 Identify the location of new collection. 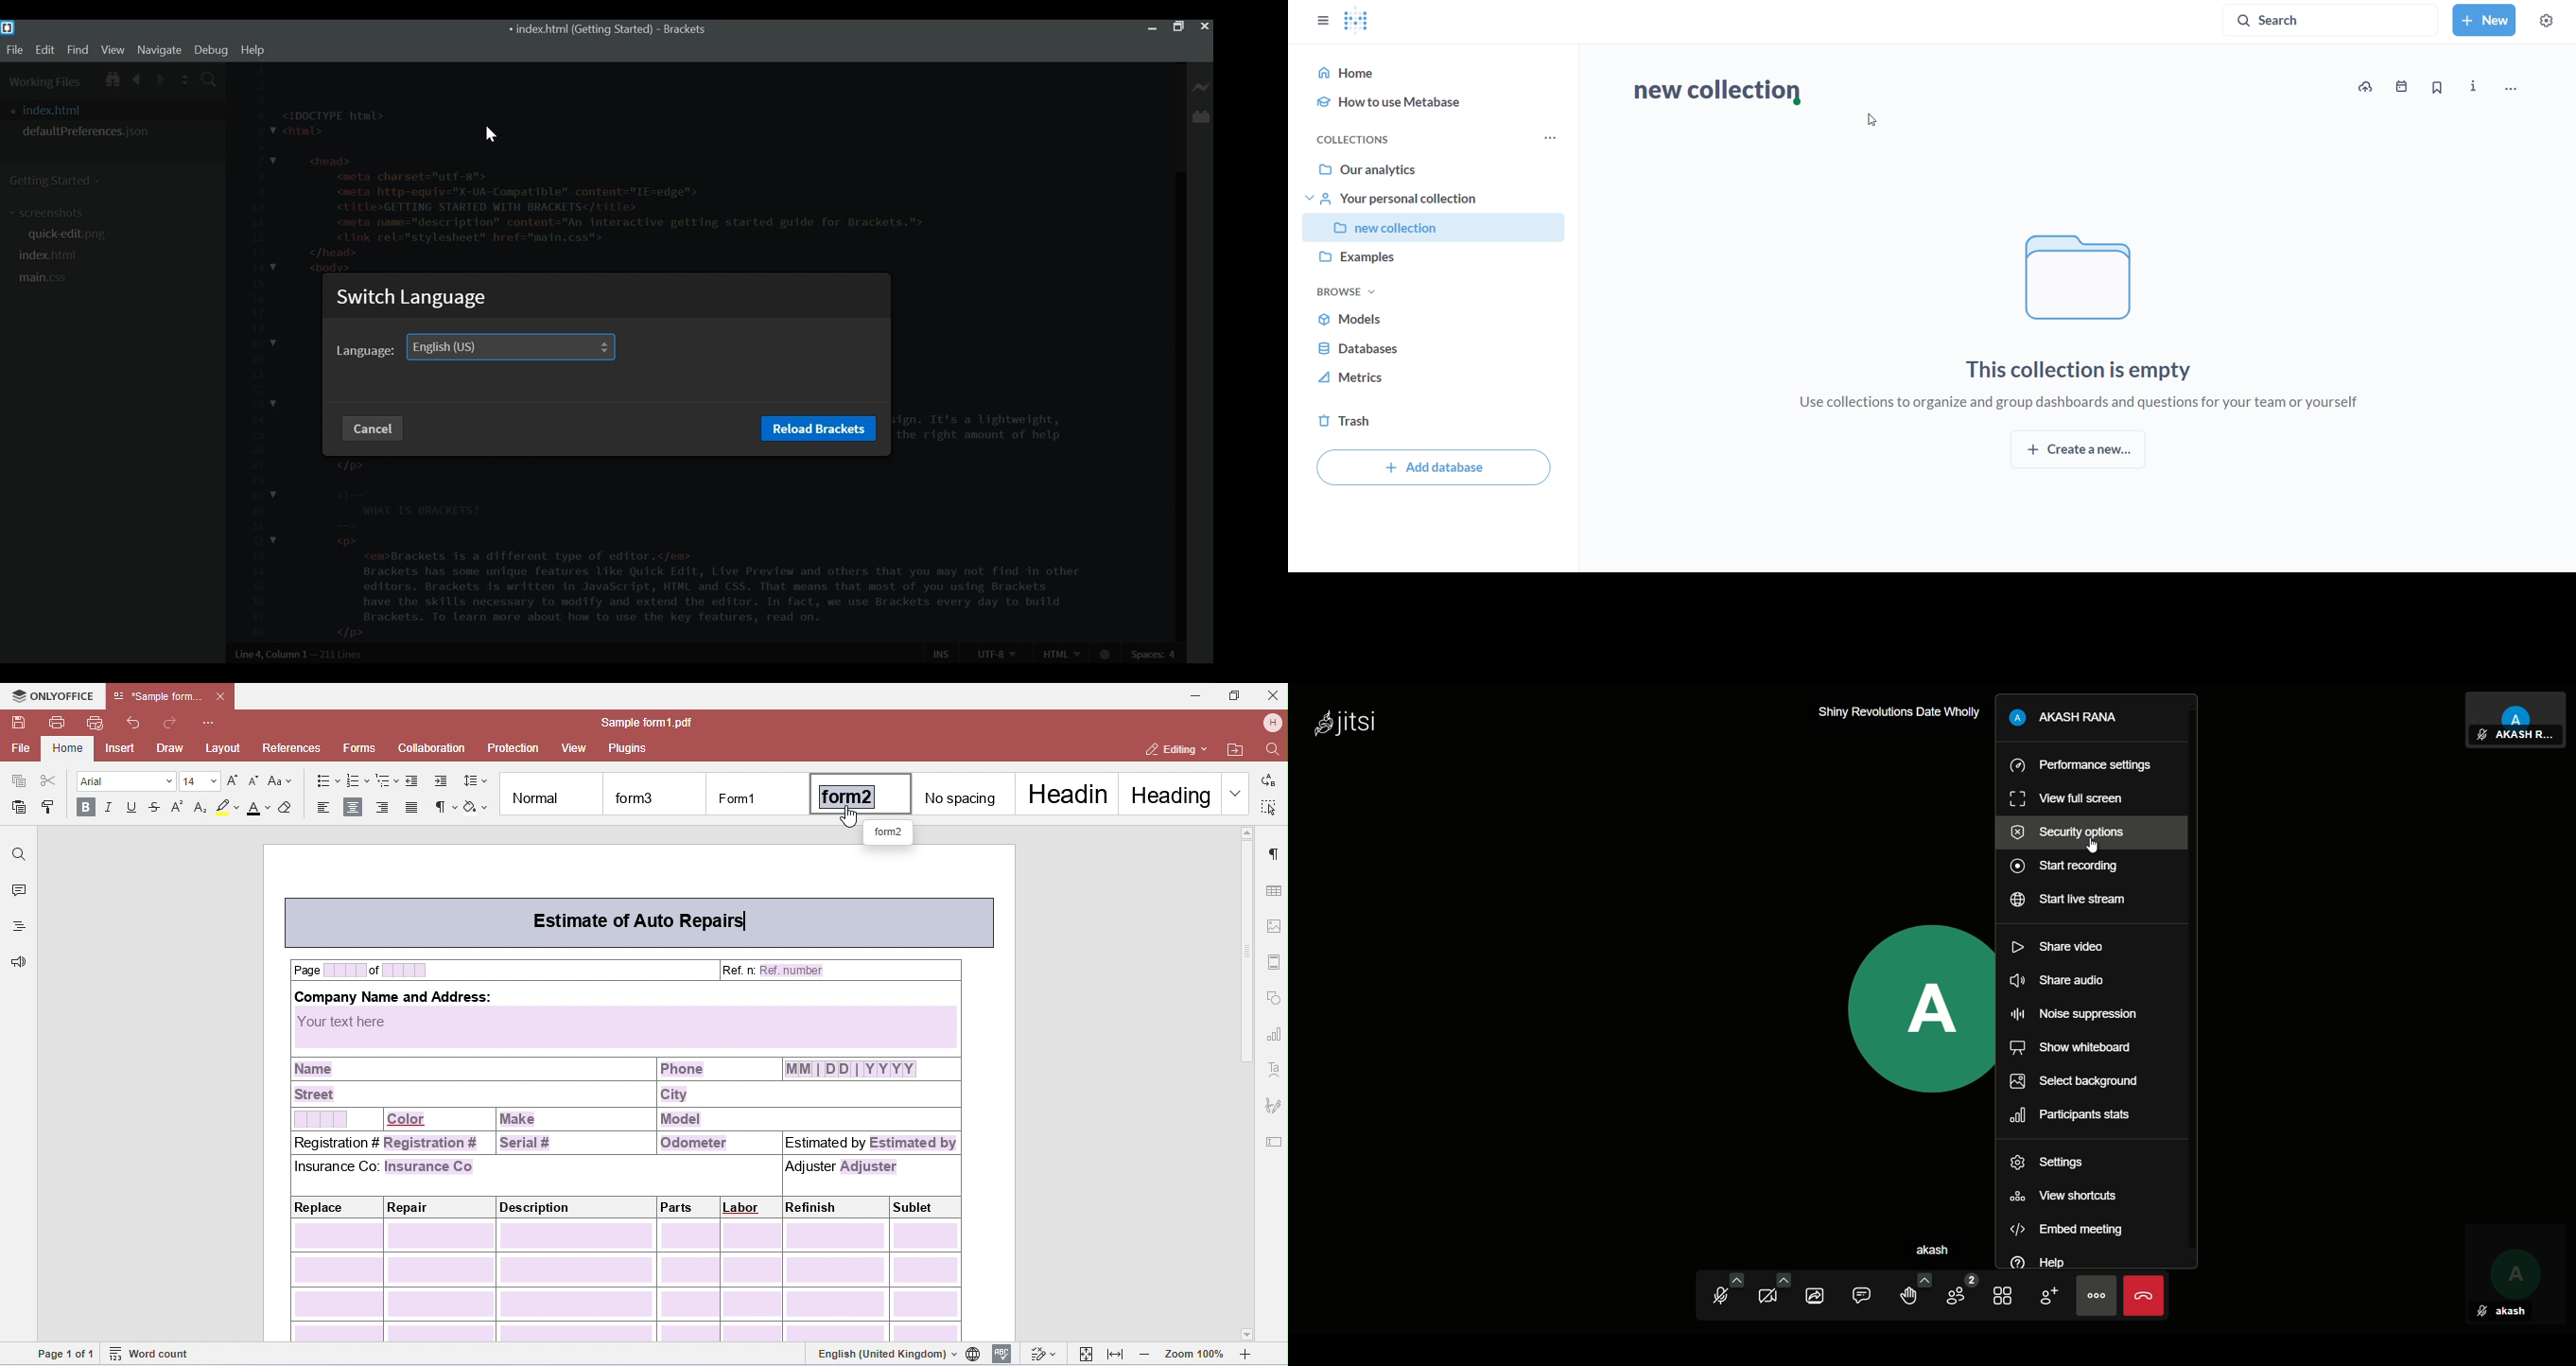
(1716, 91).